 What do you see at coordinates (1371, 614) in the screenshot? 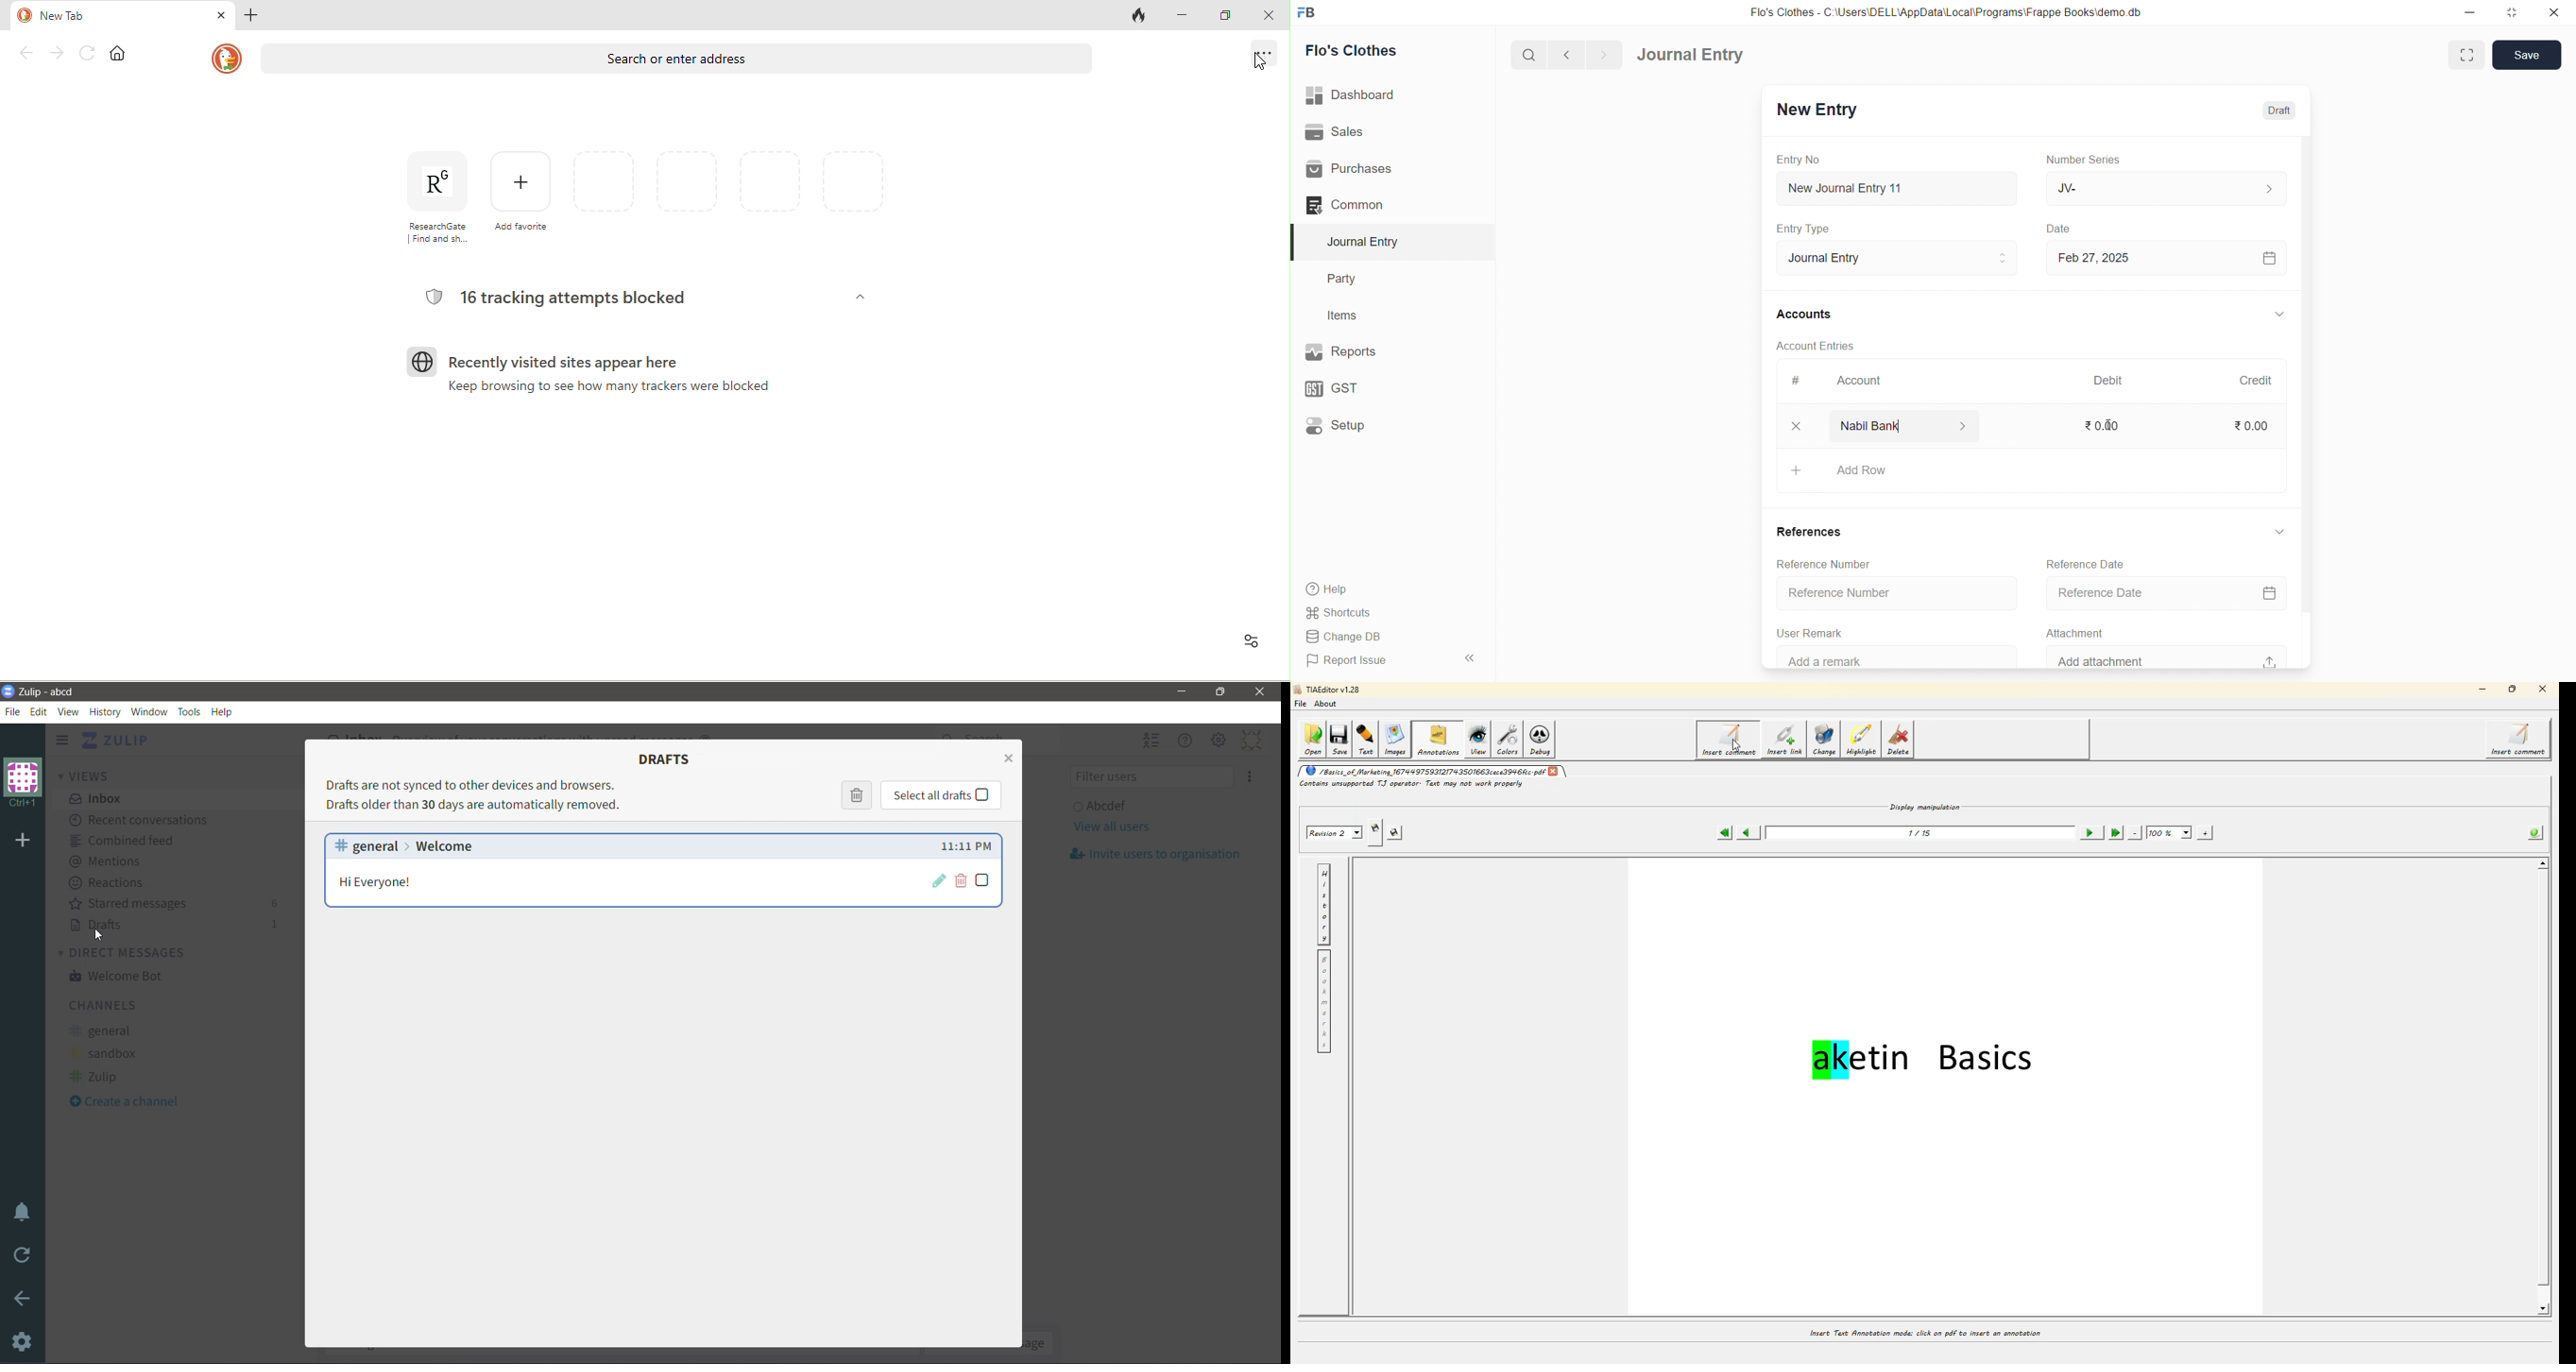
I see `Shortcuts` at bounding box center [1371, 614].